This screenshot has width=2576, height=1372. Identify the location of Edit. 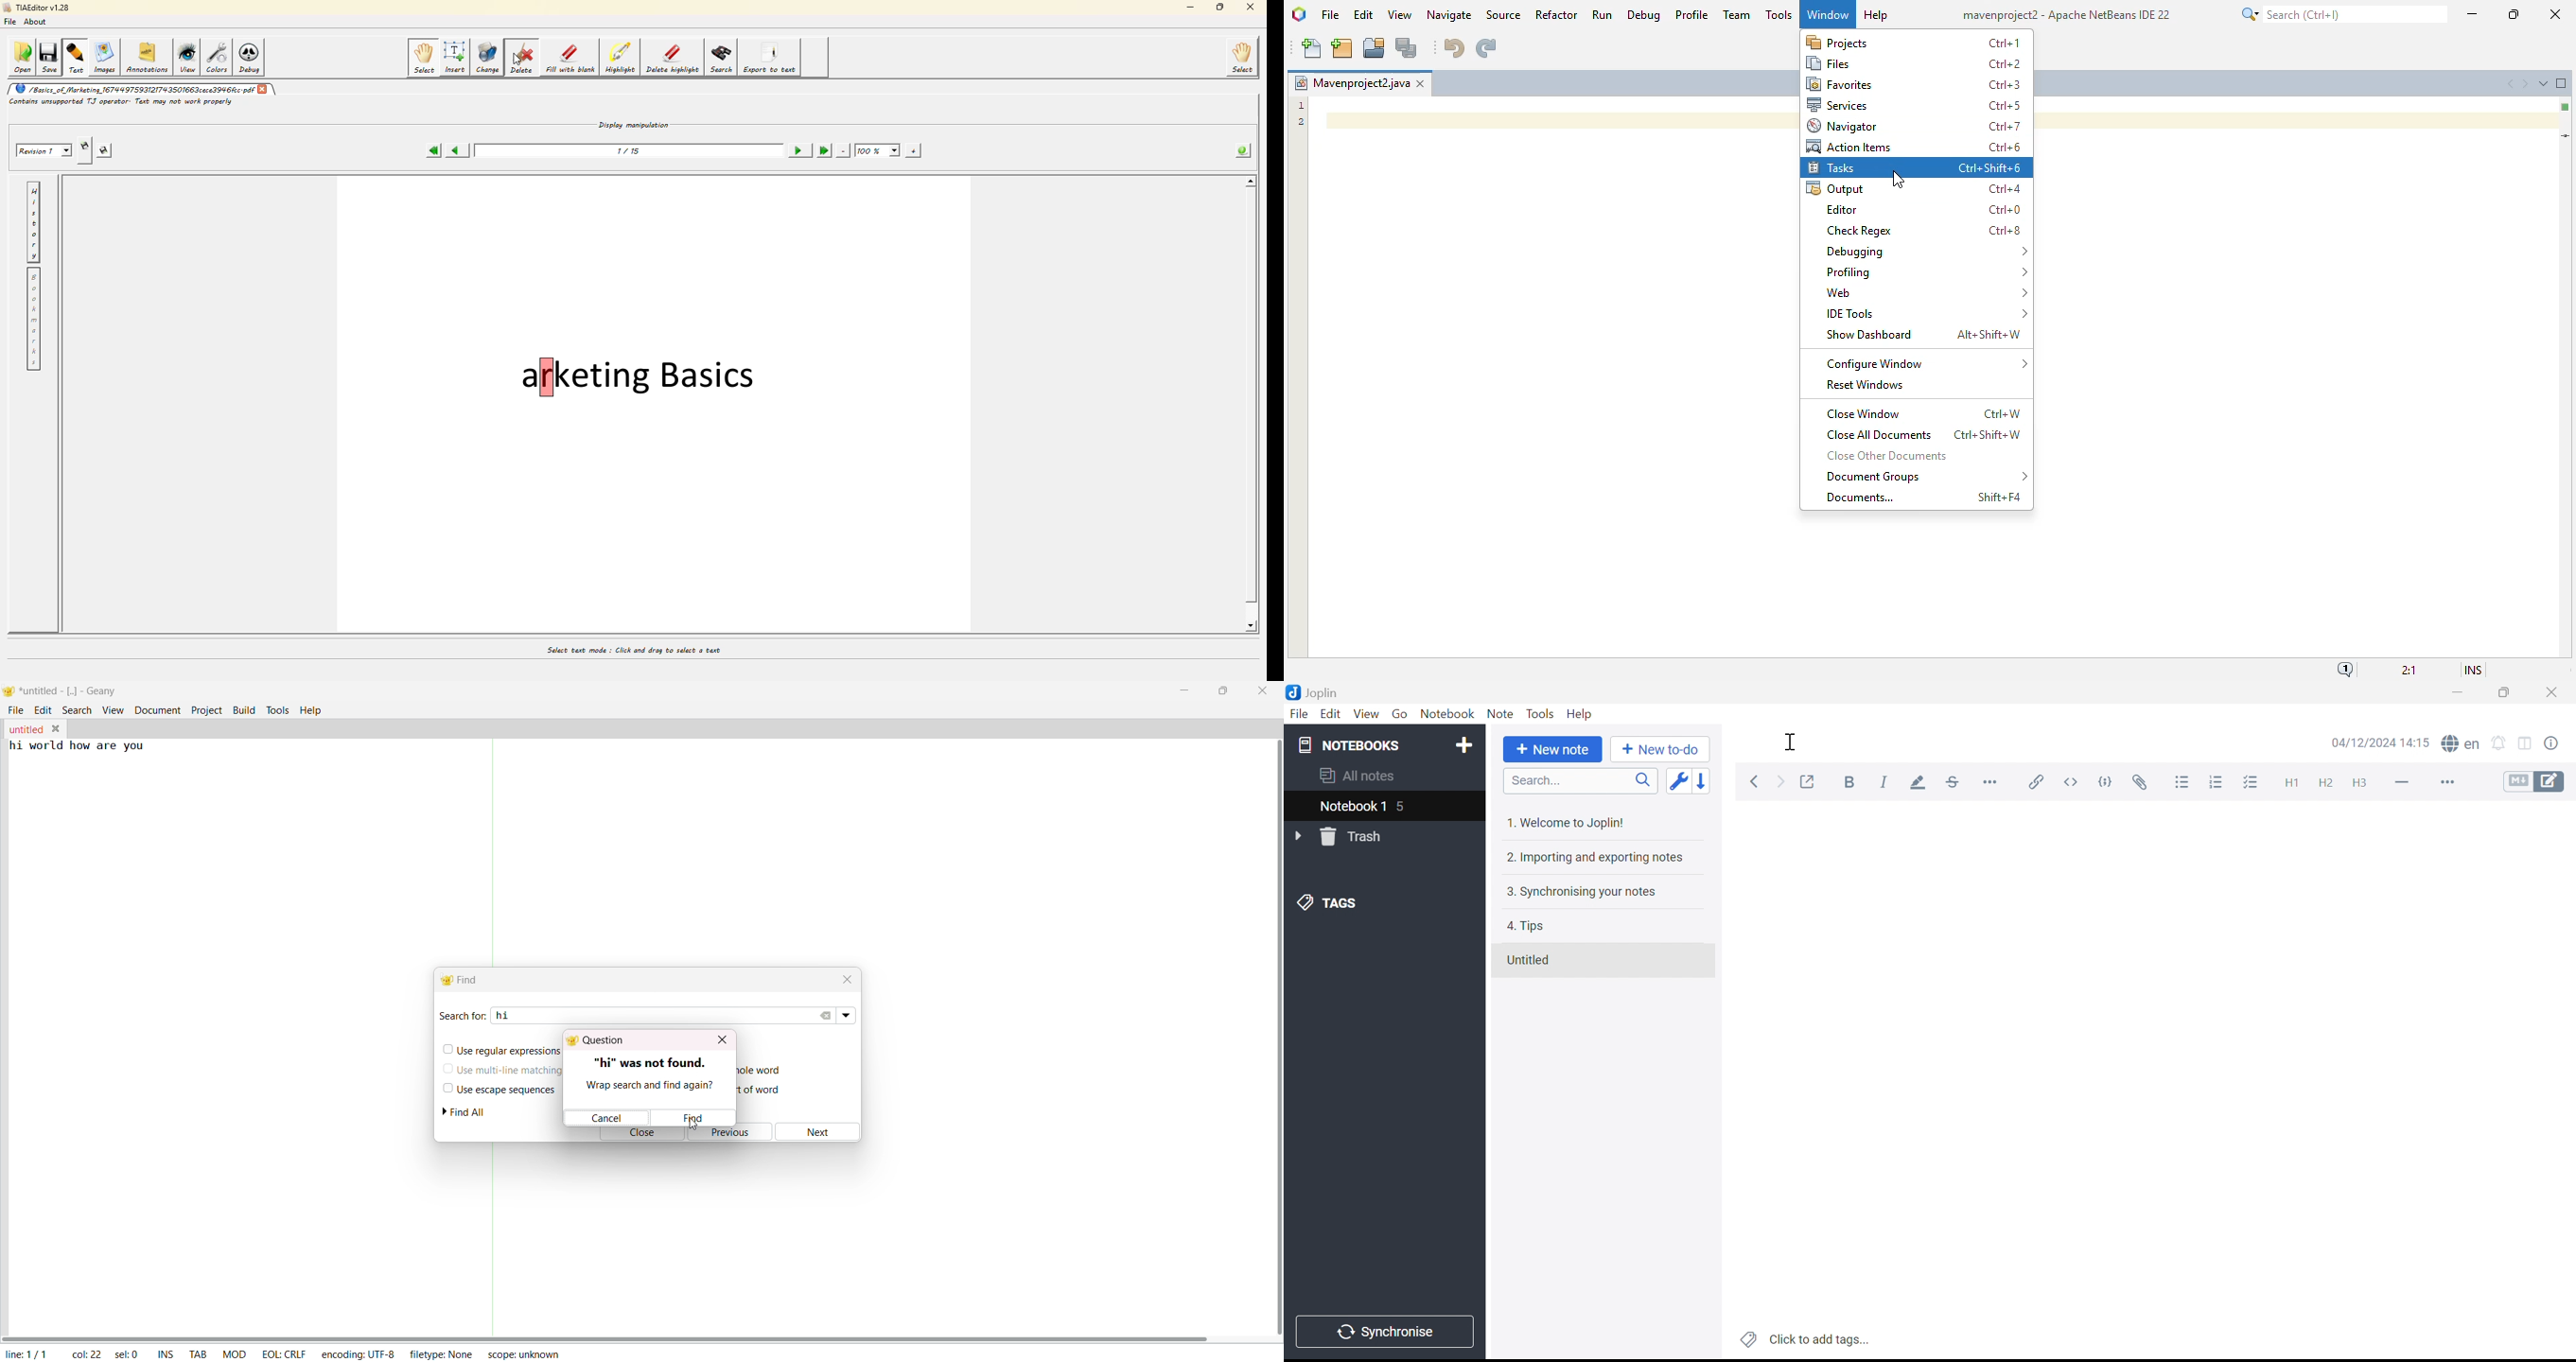
(1329, 714).